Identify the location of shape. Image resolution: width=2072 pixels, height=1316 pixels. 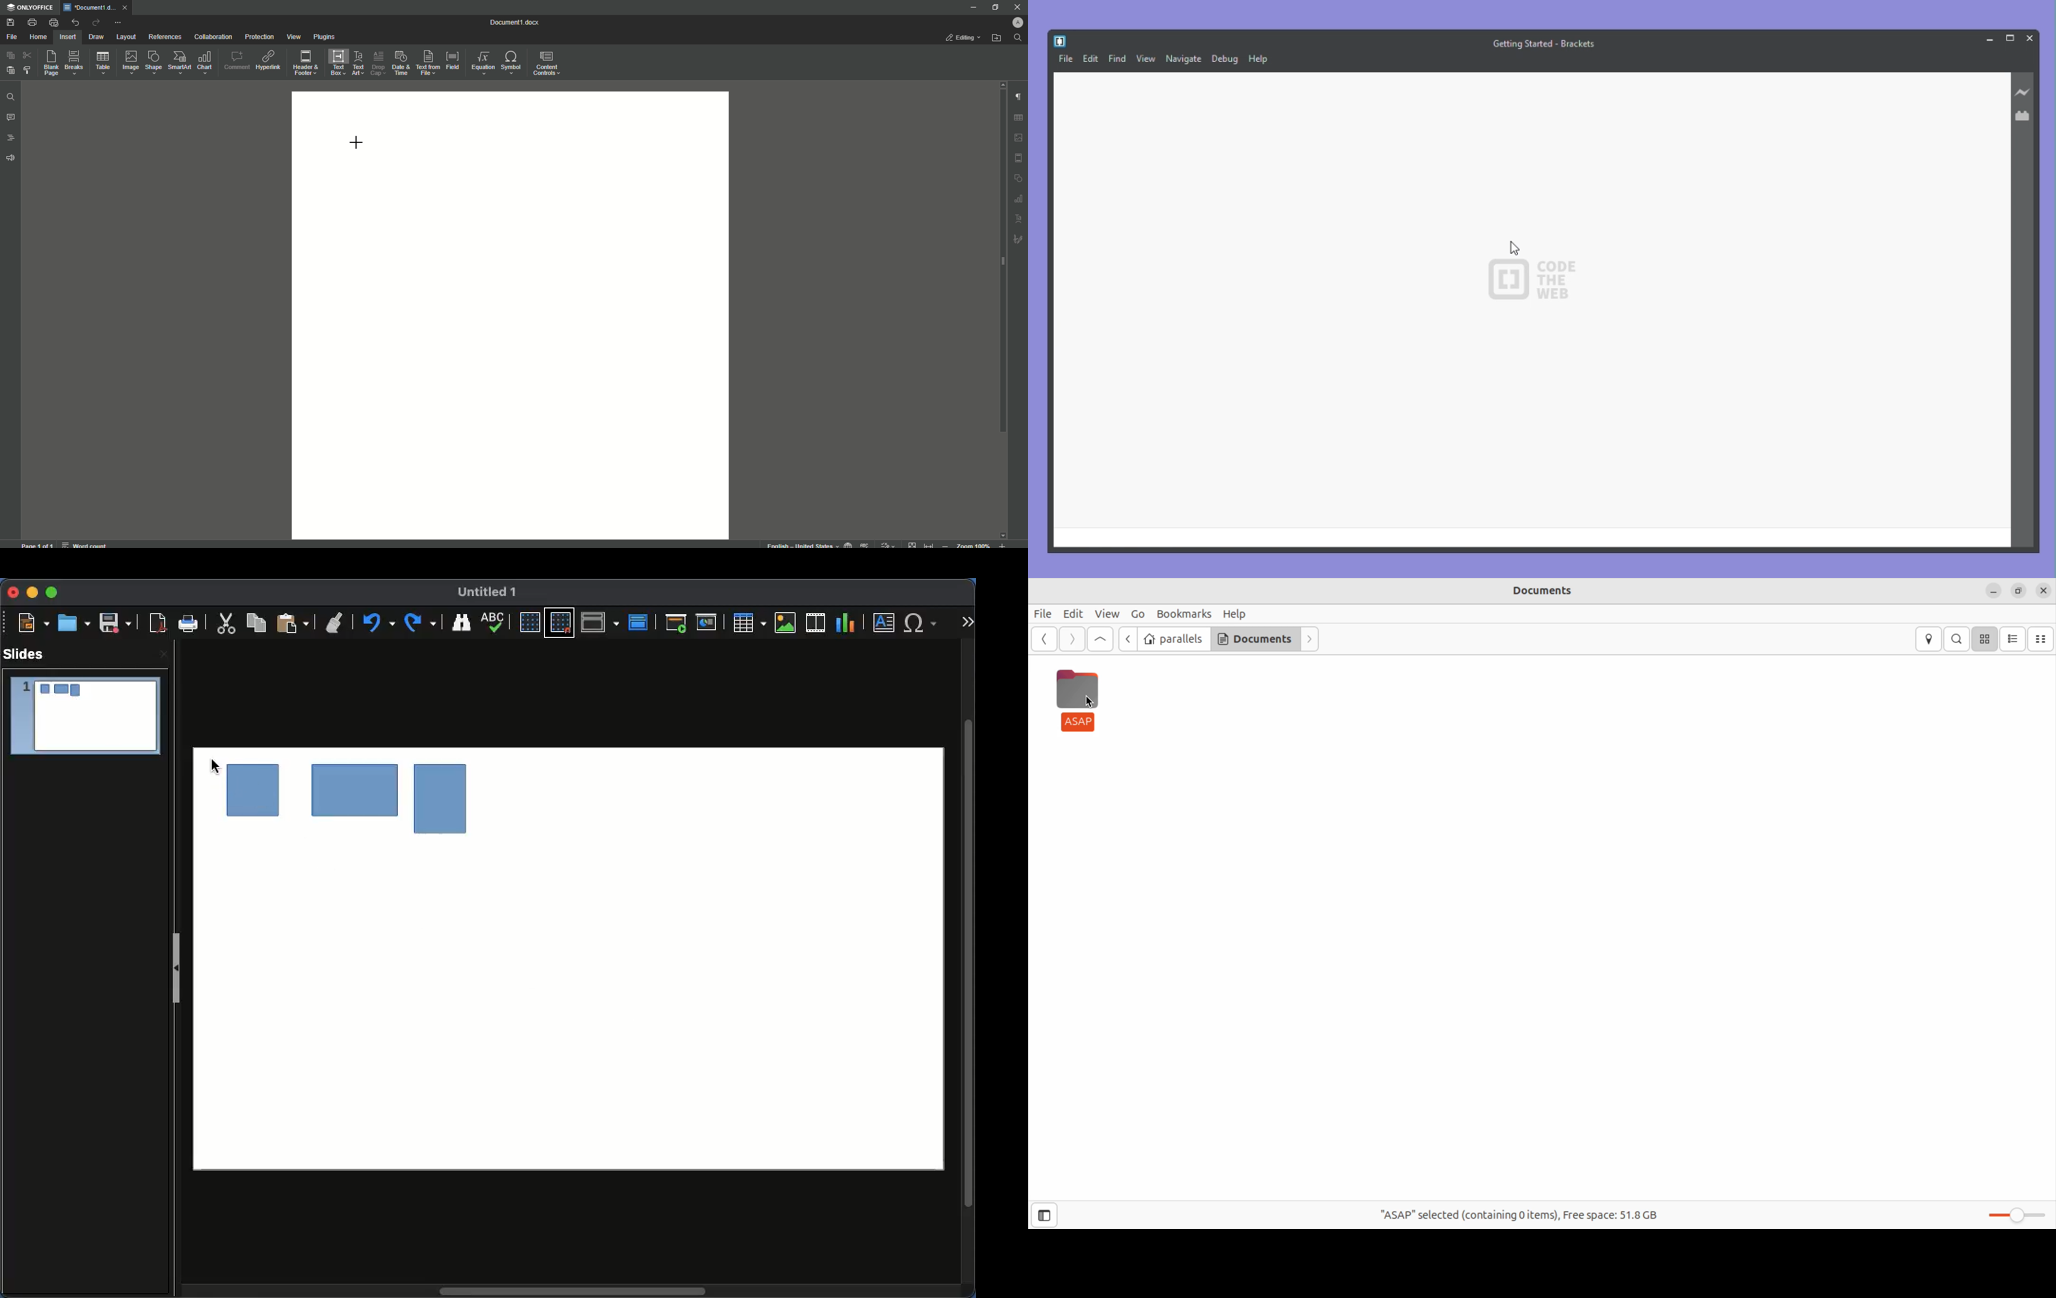
(1018, 179).